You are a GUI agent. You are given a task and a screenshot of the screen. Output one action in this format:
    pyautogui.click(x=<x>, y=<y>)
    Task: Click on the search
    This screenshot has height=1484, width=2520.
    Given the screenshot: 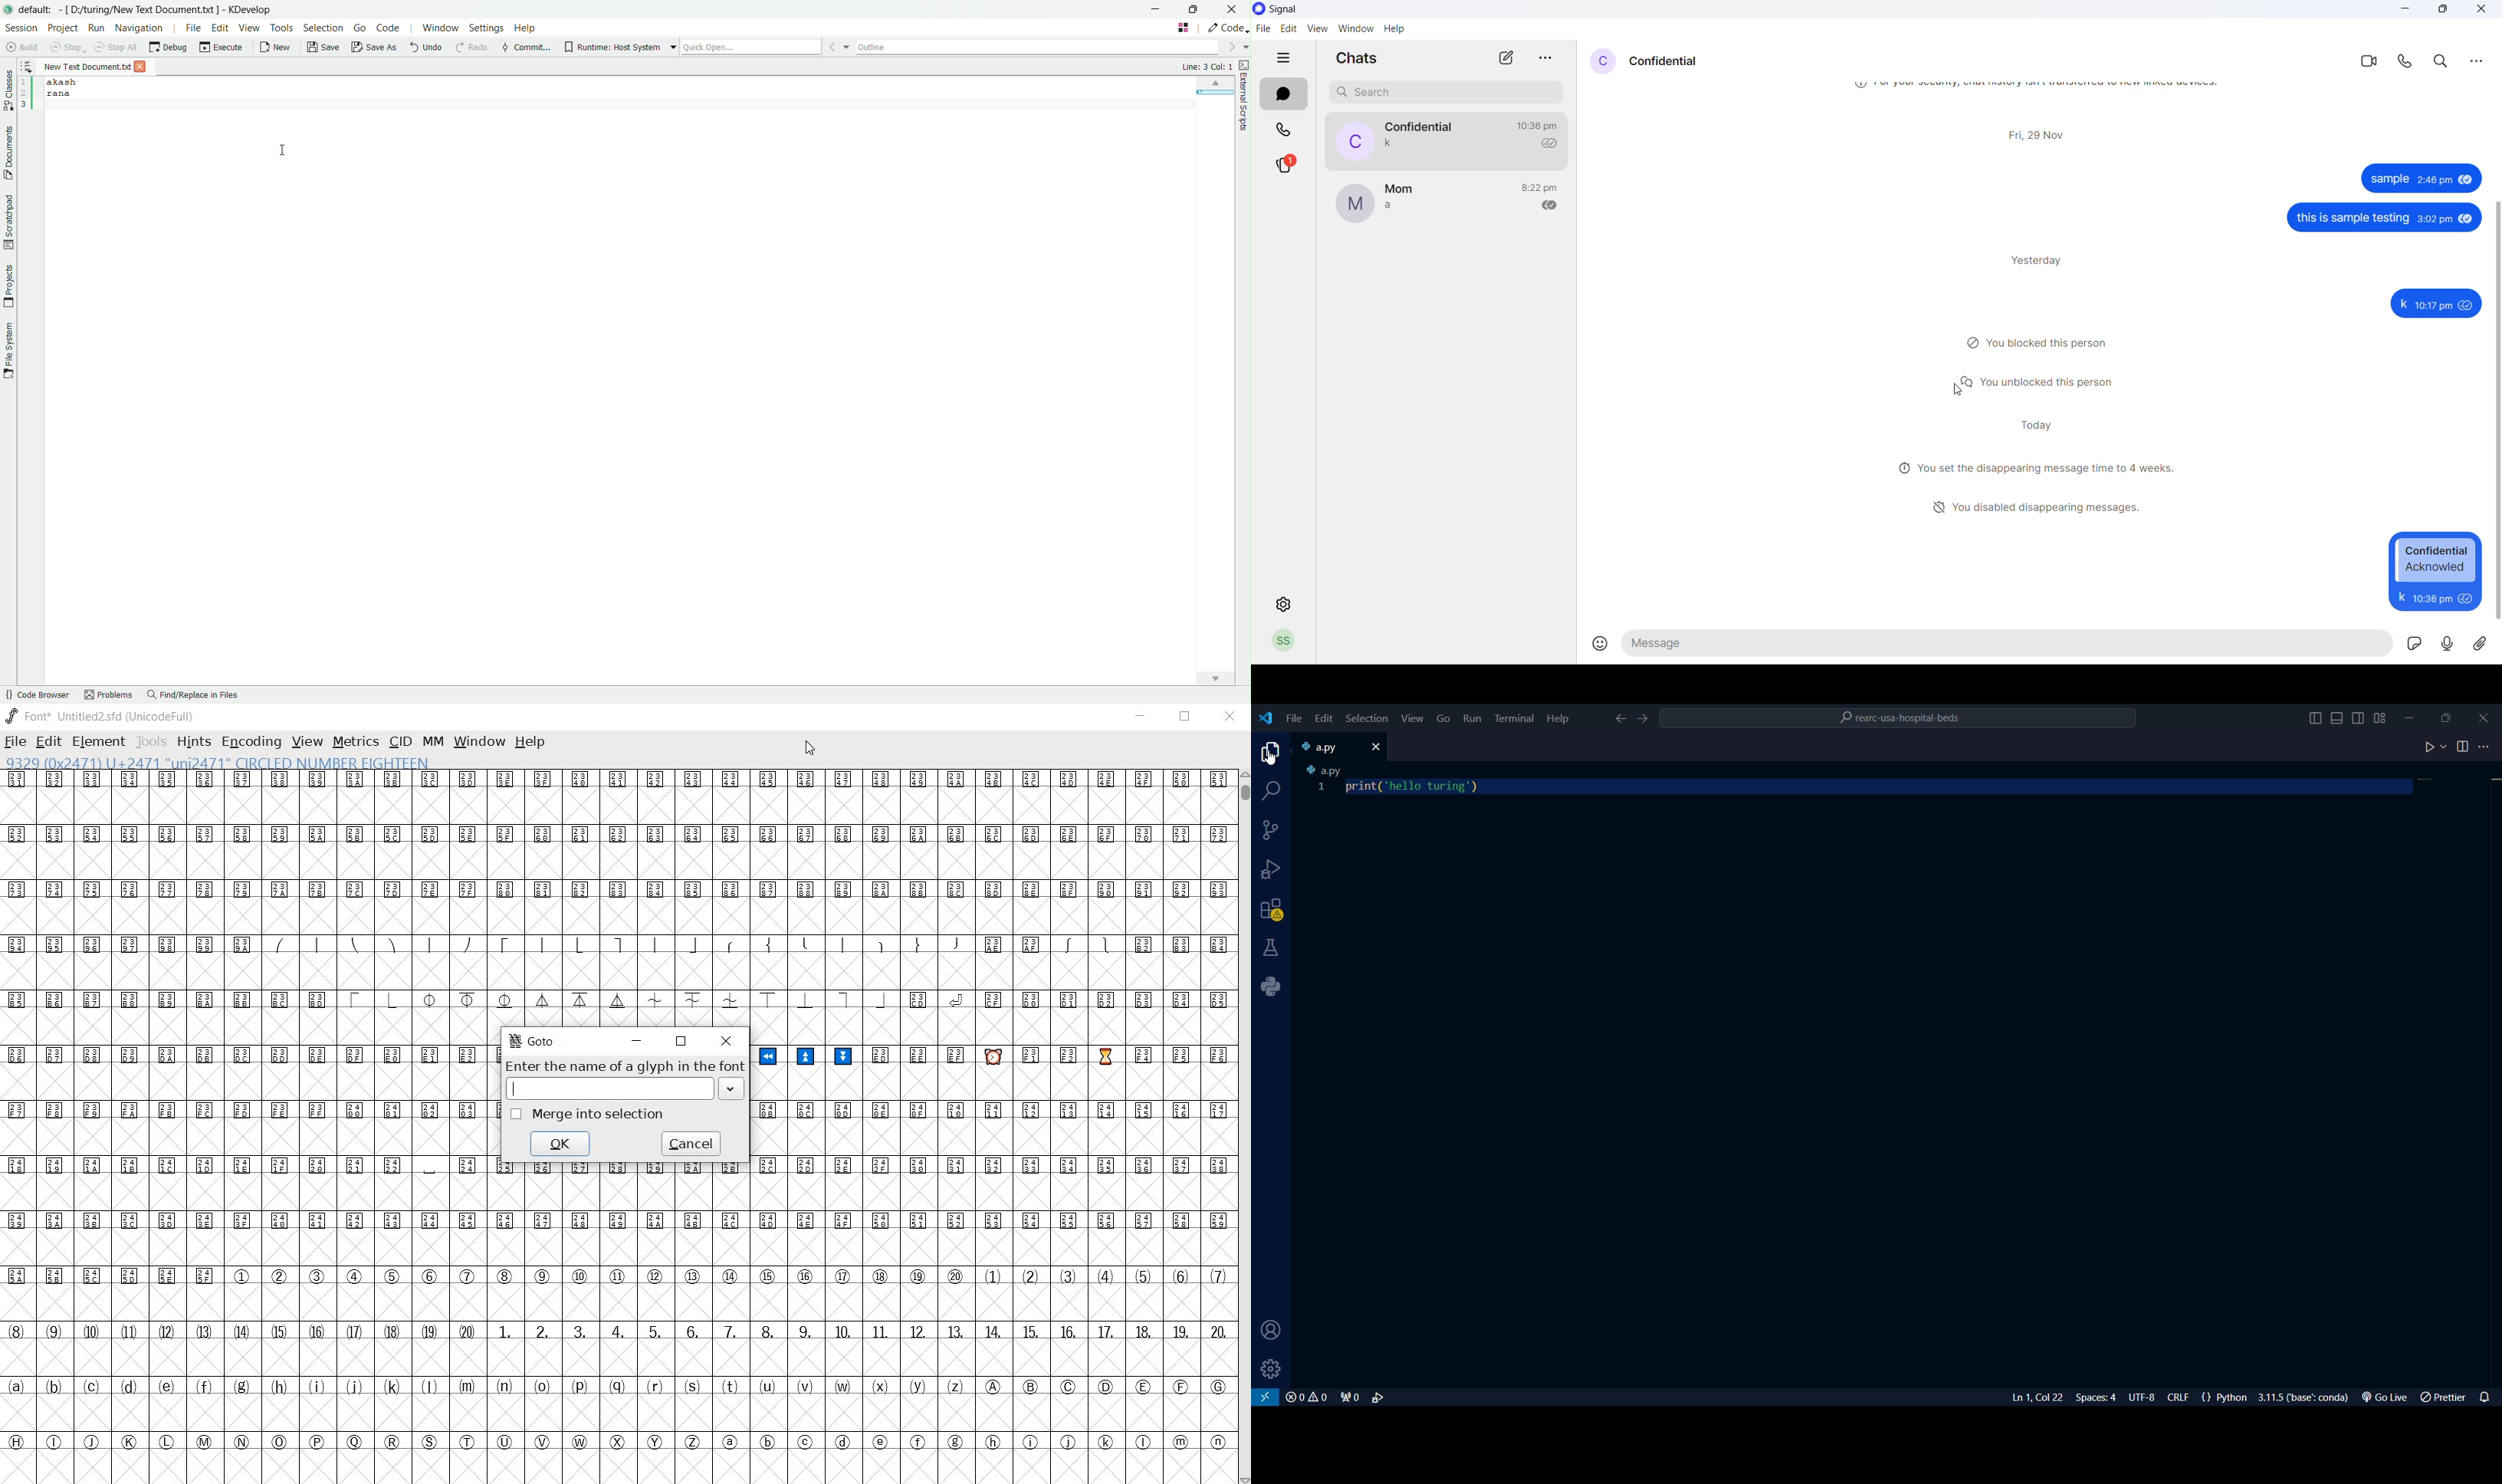 What is the action you would take?
    pyautogui.click(x=1269, y=790)
    